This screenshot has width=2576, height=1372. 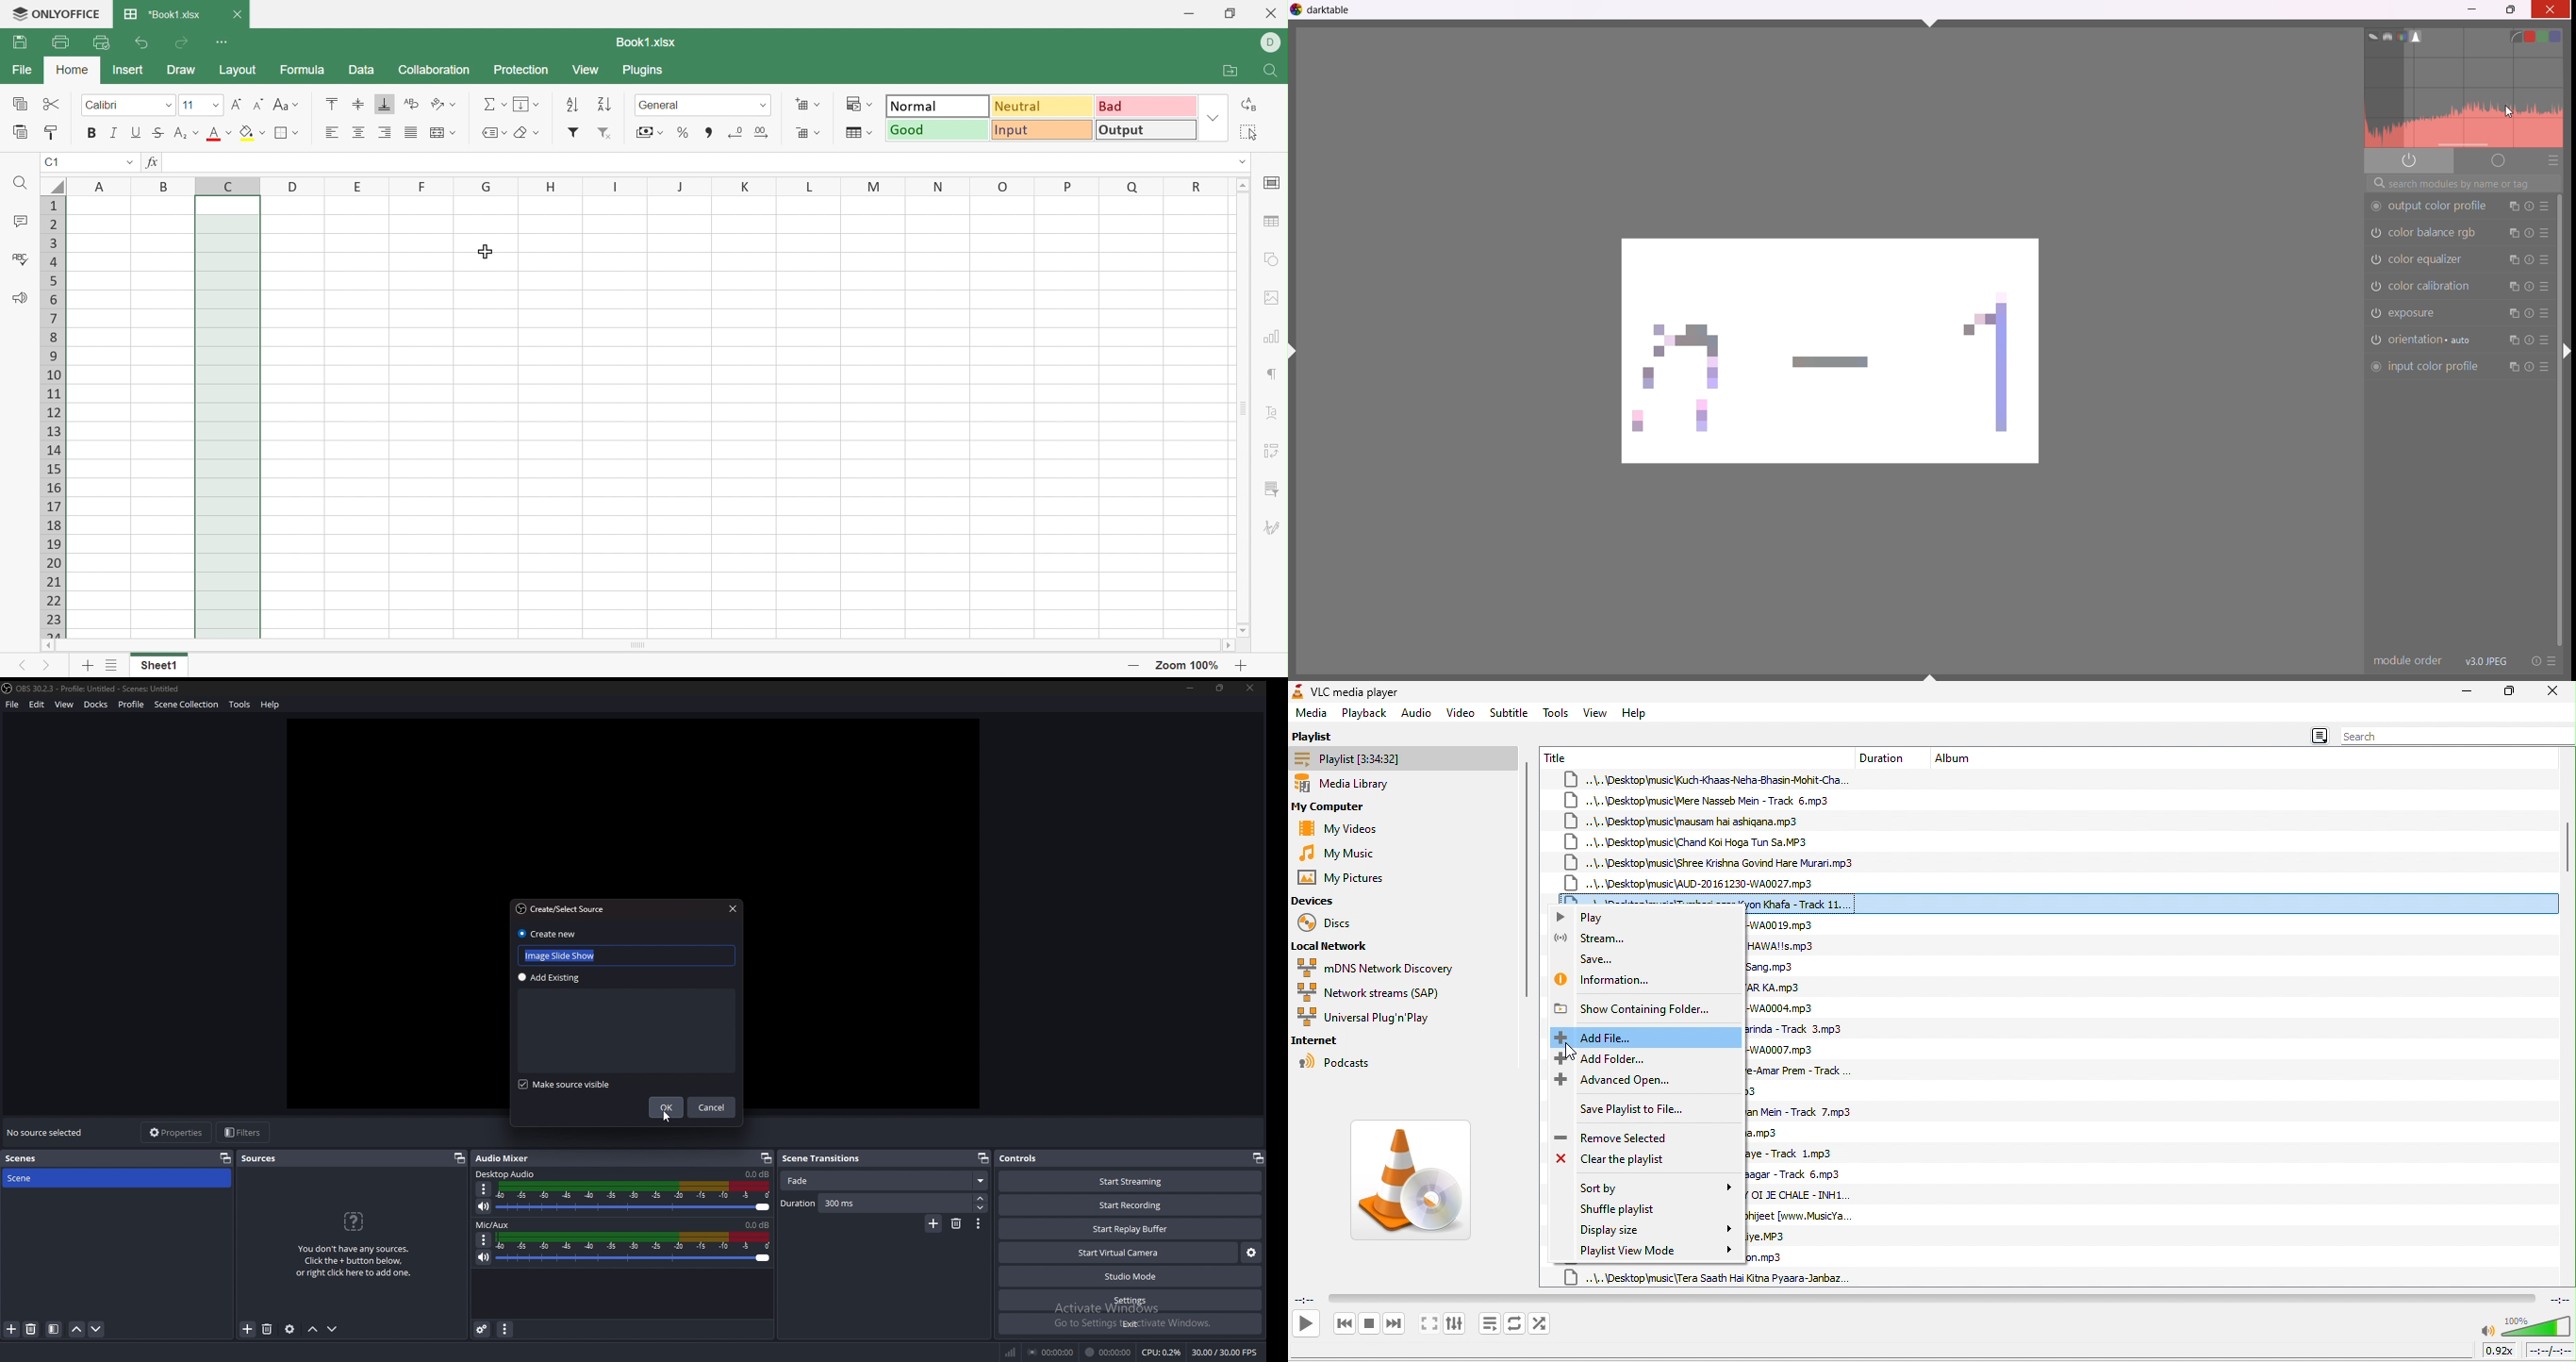 I want to click on minimize, so click(x=2467, y=691).